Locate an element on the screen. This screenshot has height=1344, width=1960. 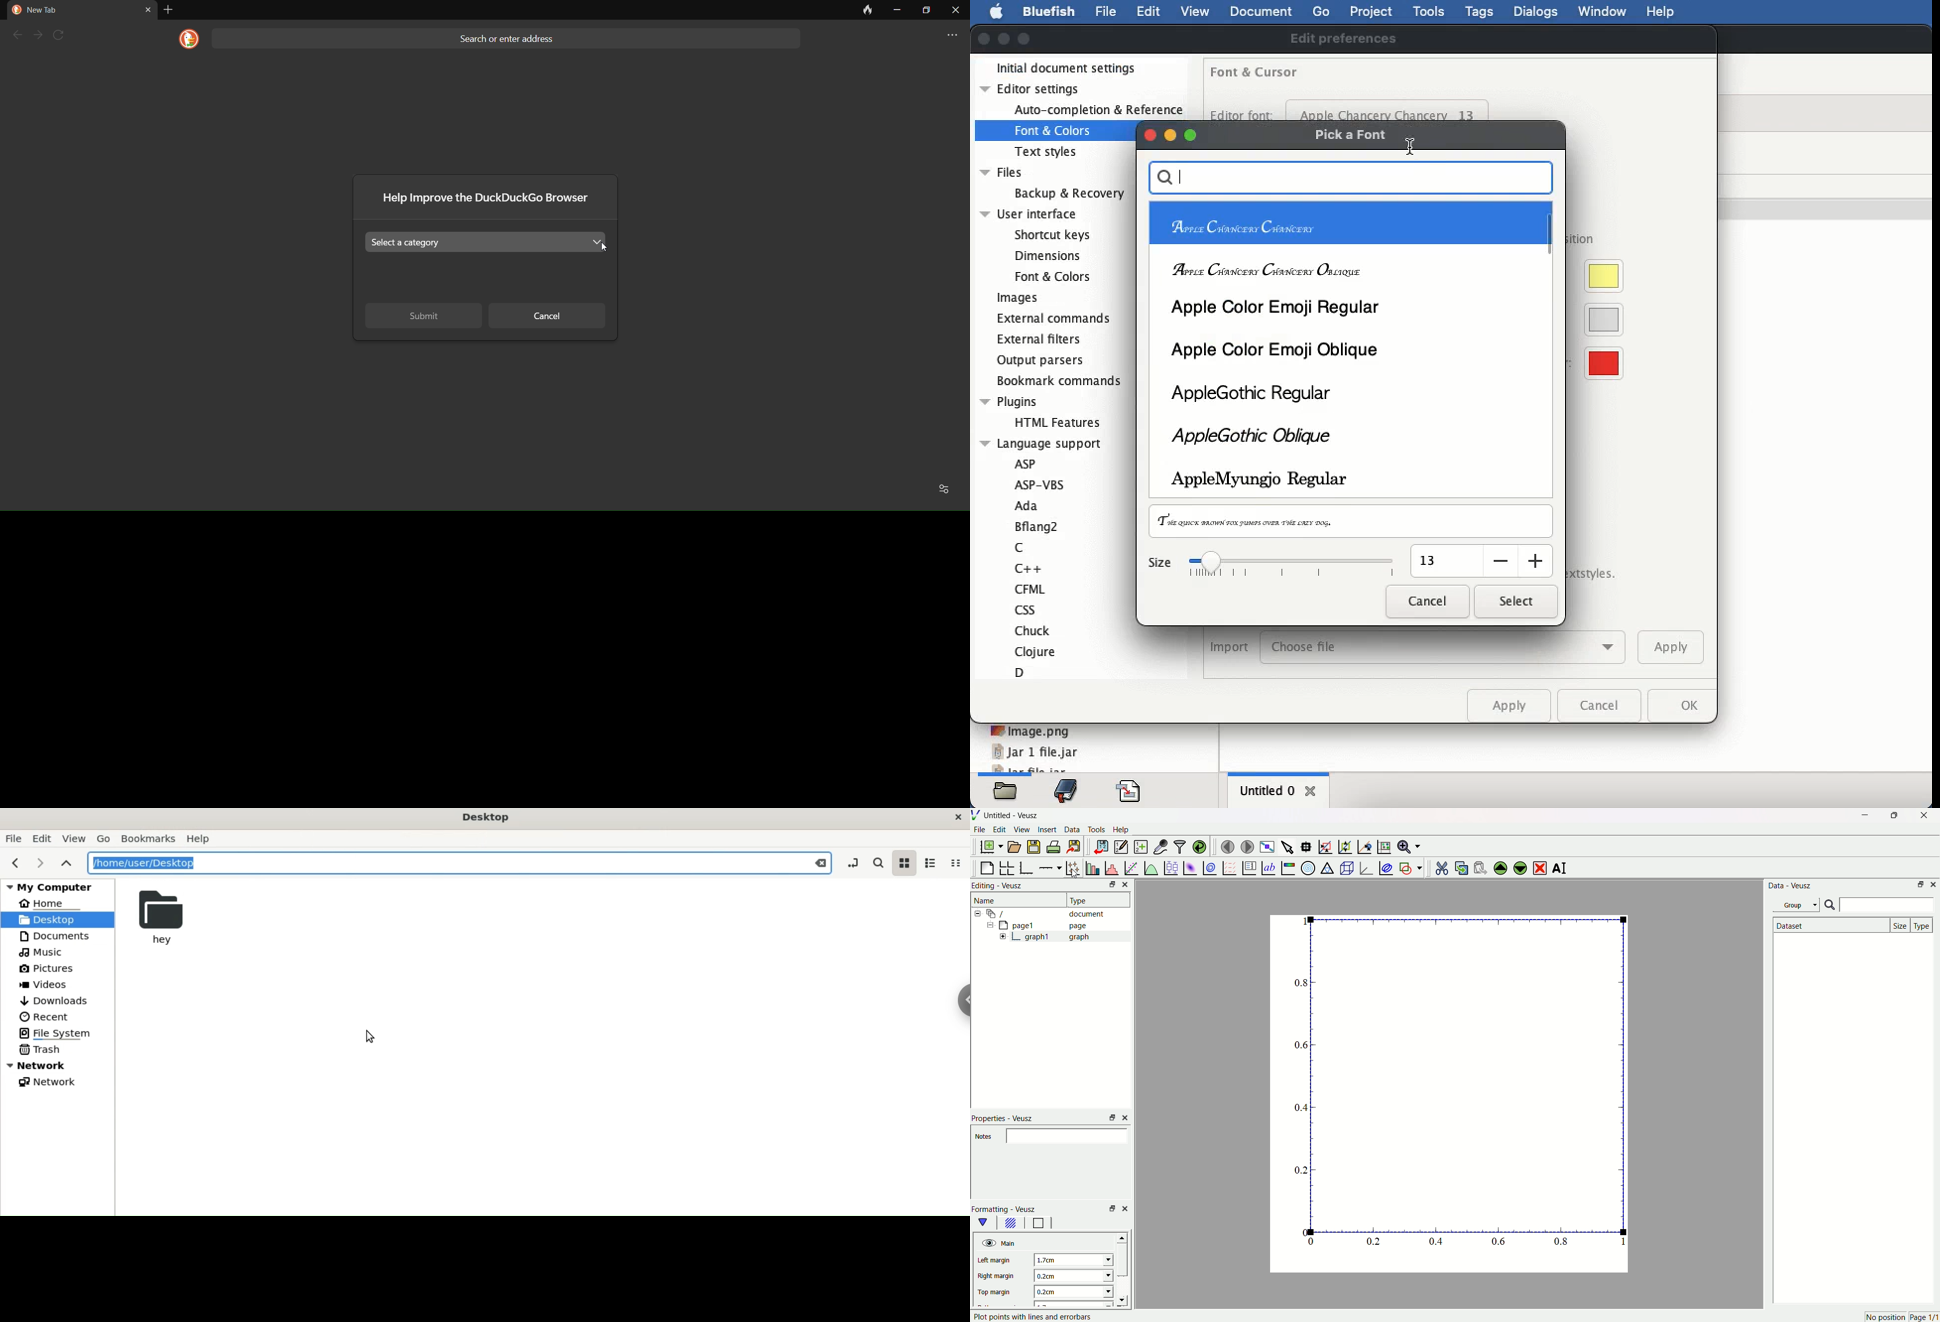
scroll bar is located at coordinates (1123, 1261).